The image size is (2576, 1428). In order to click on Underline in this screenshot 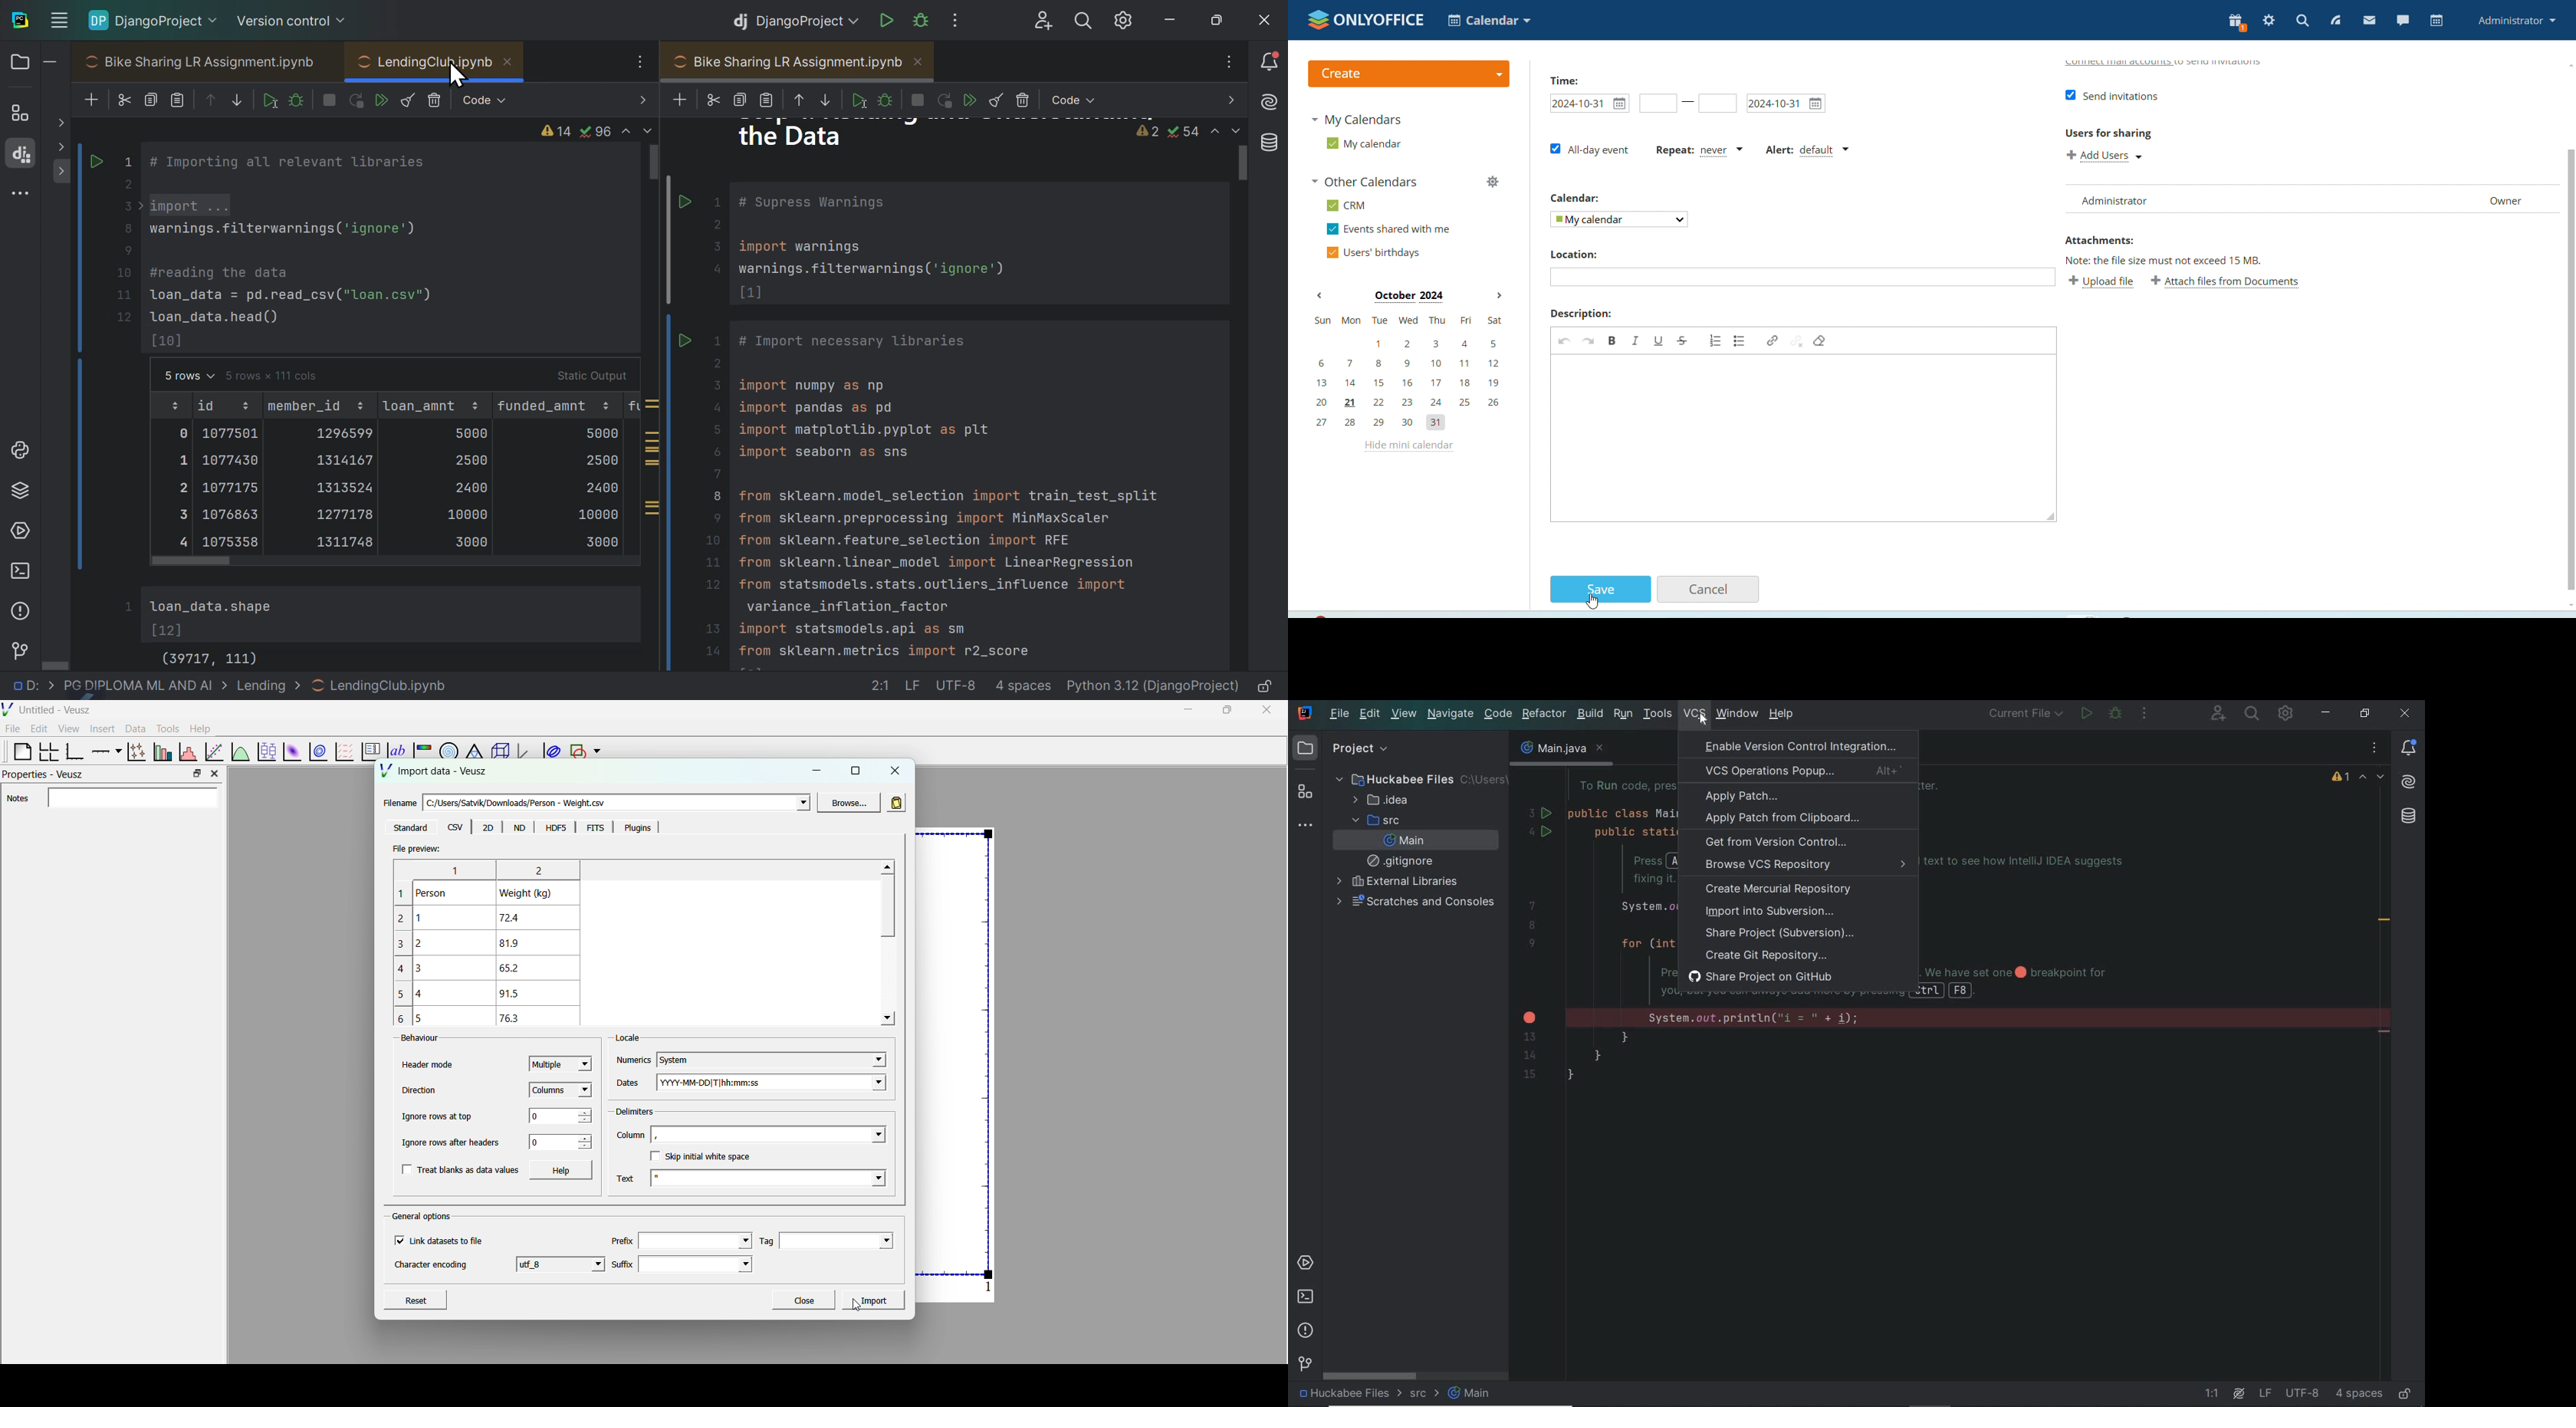, I will do `click(1658, 339)`.